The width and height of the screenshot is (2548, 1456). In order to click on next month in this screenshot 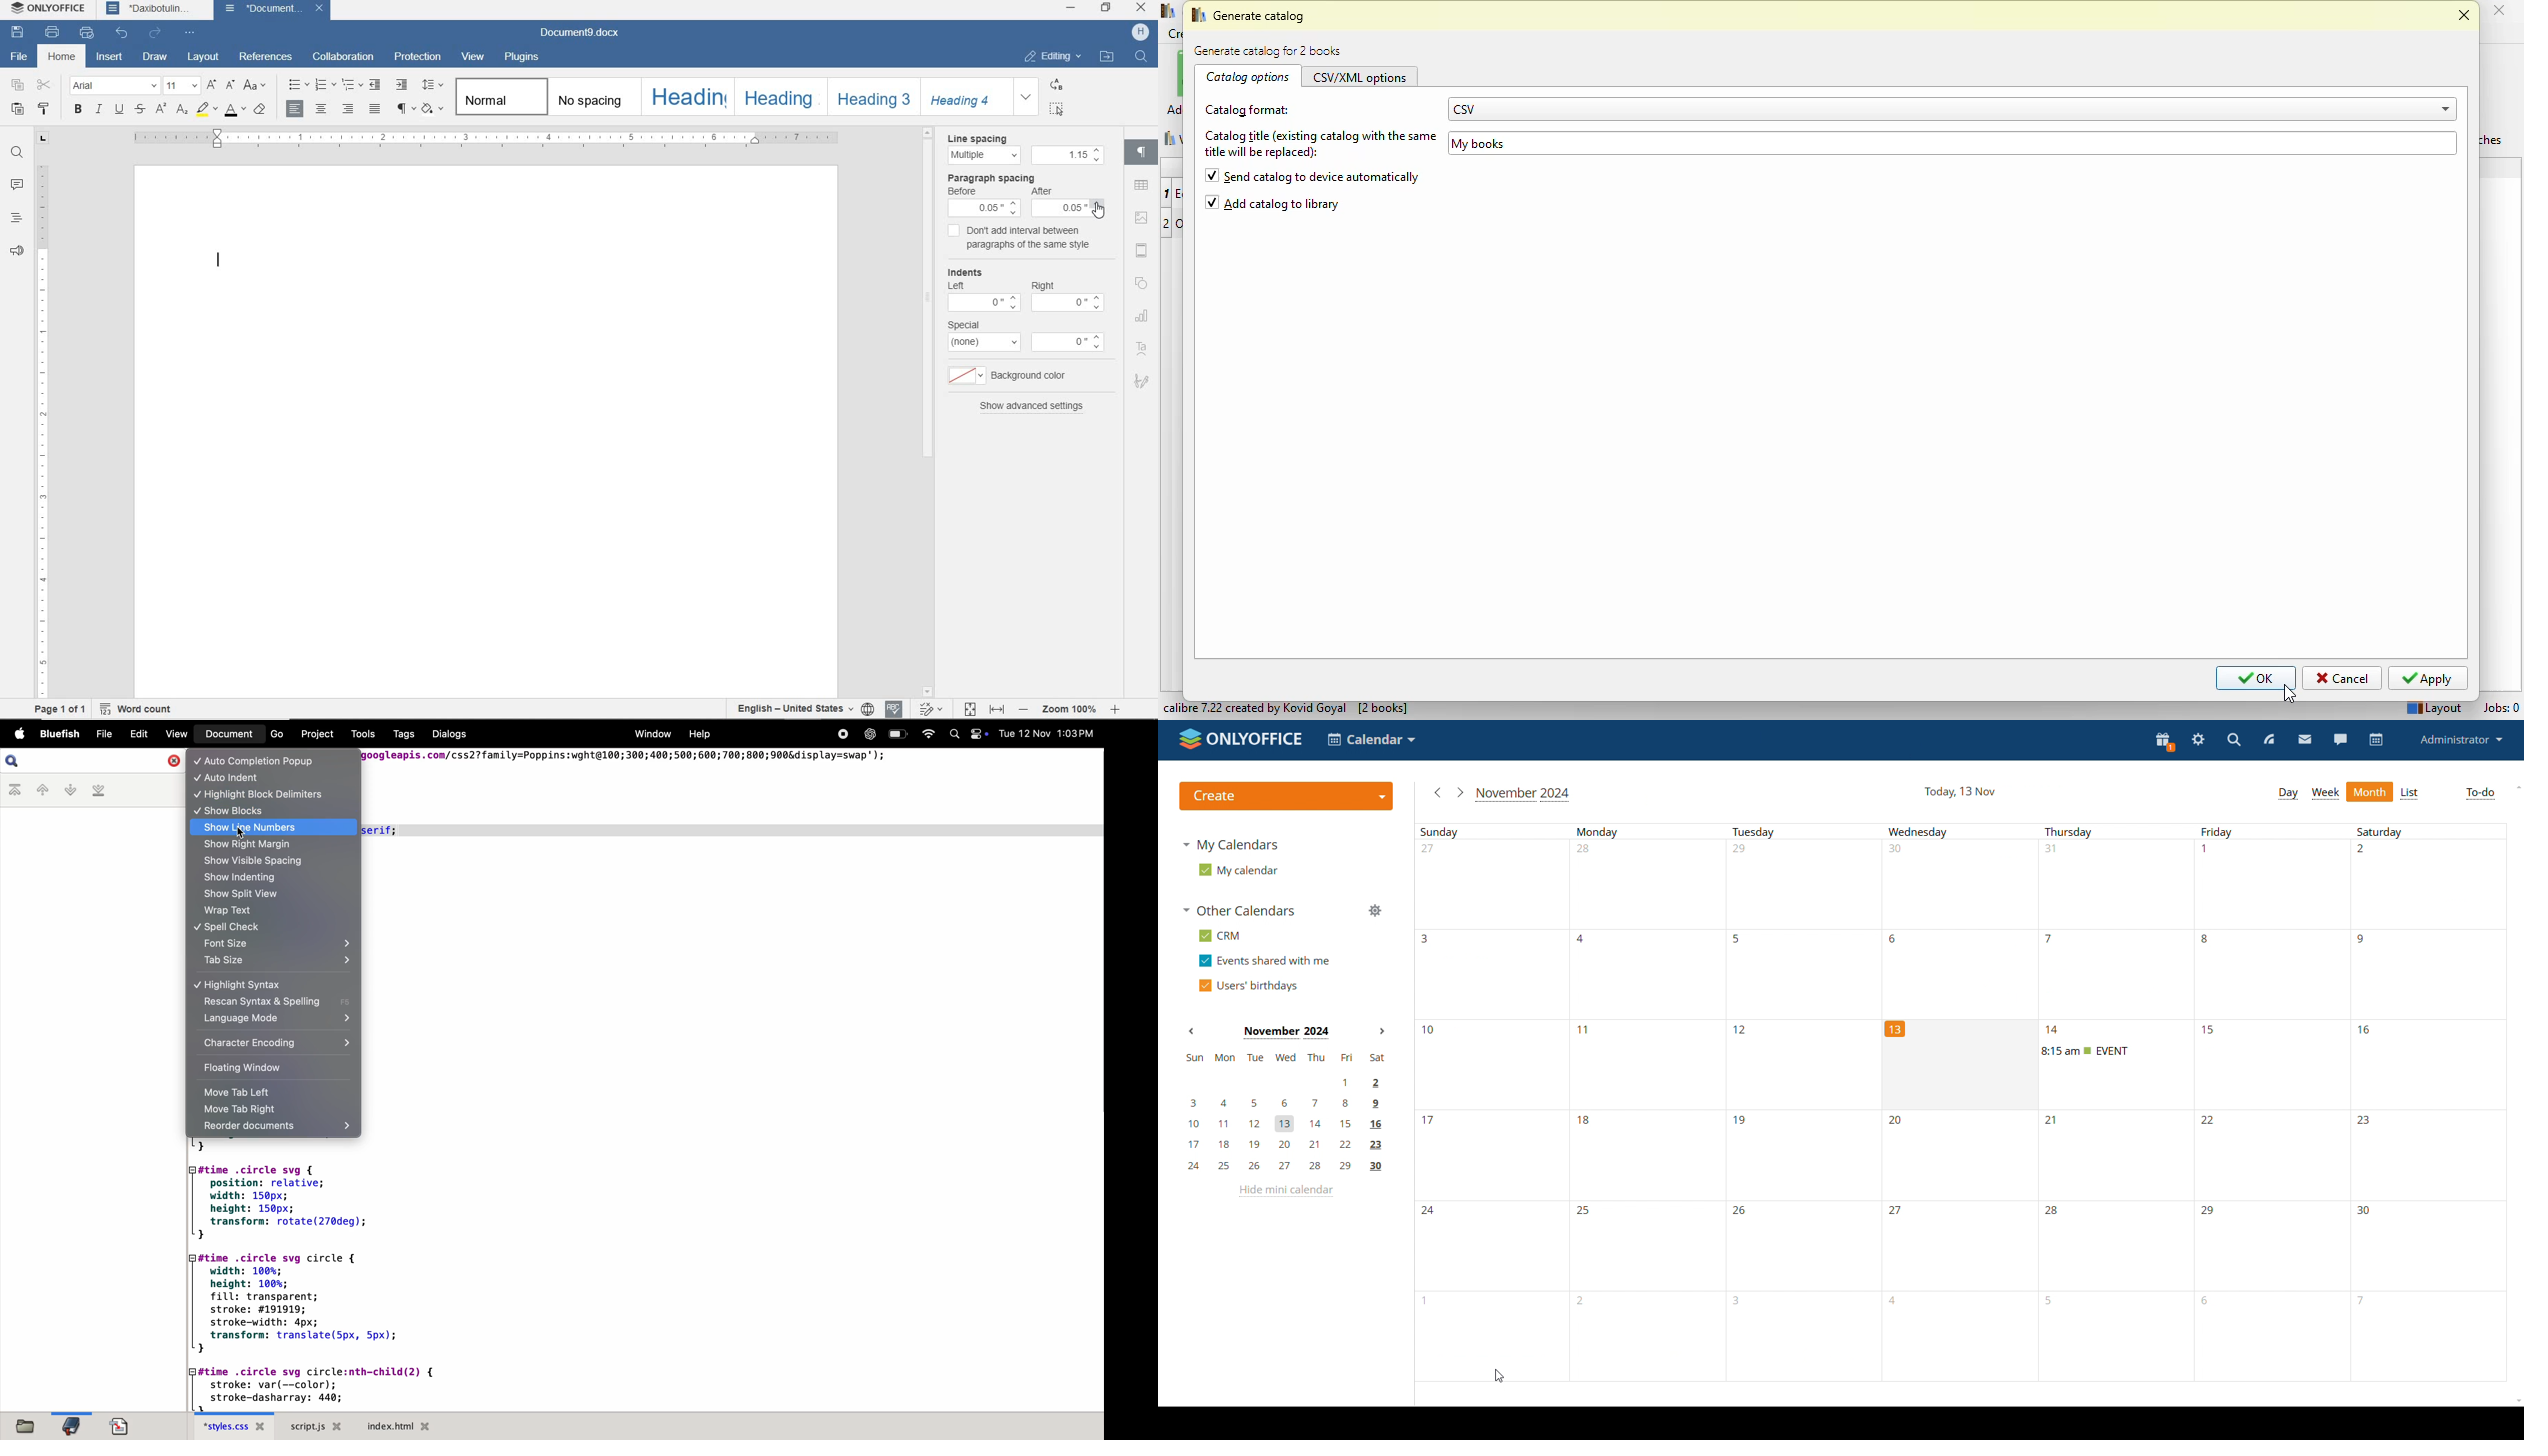, I will do `click(1460, 793)`.